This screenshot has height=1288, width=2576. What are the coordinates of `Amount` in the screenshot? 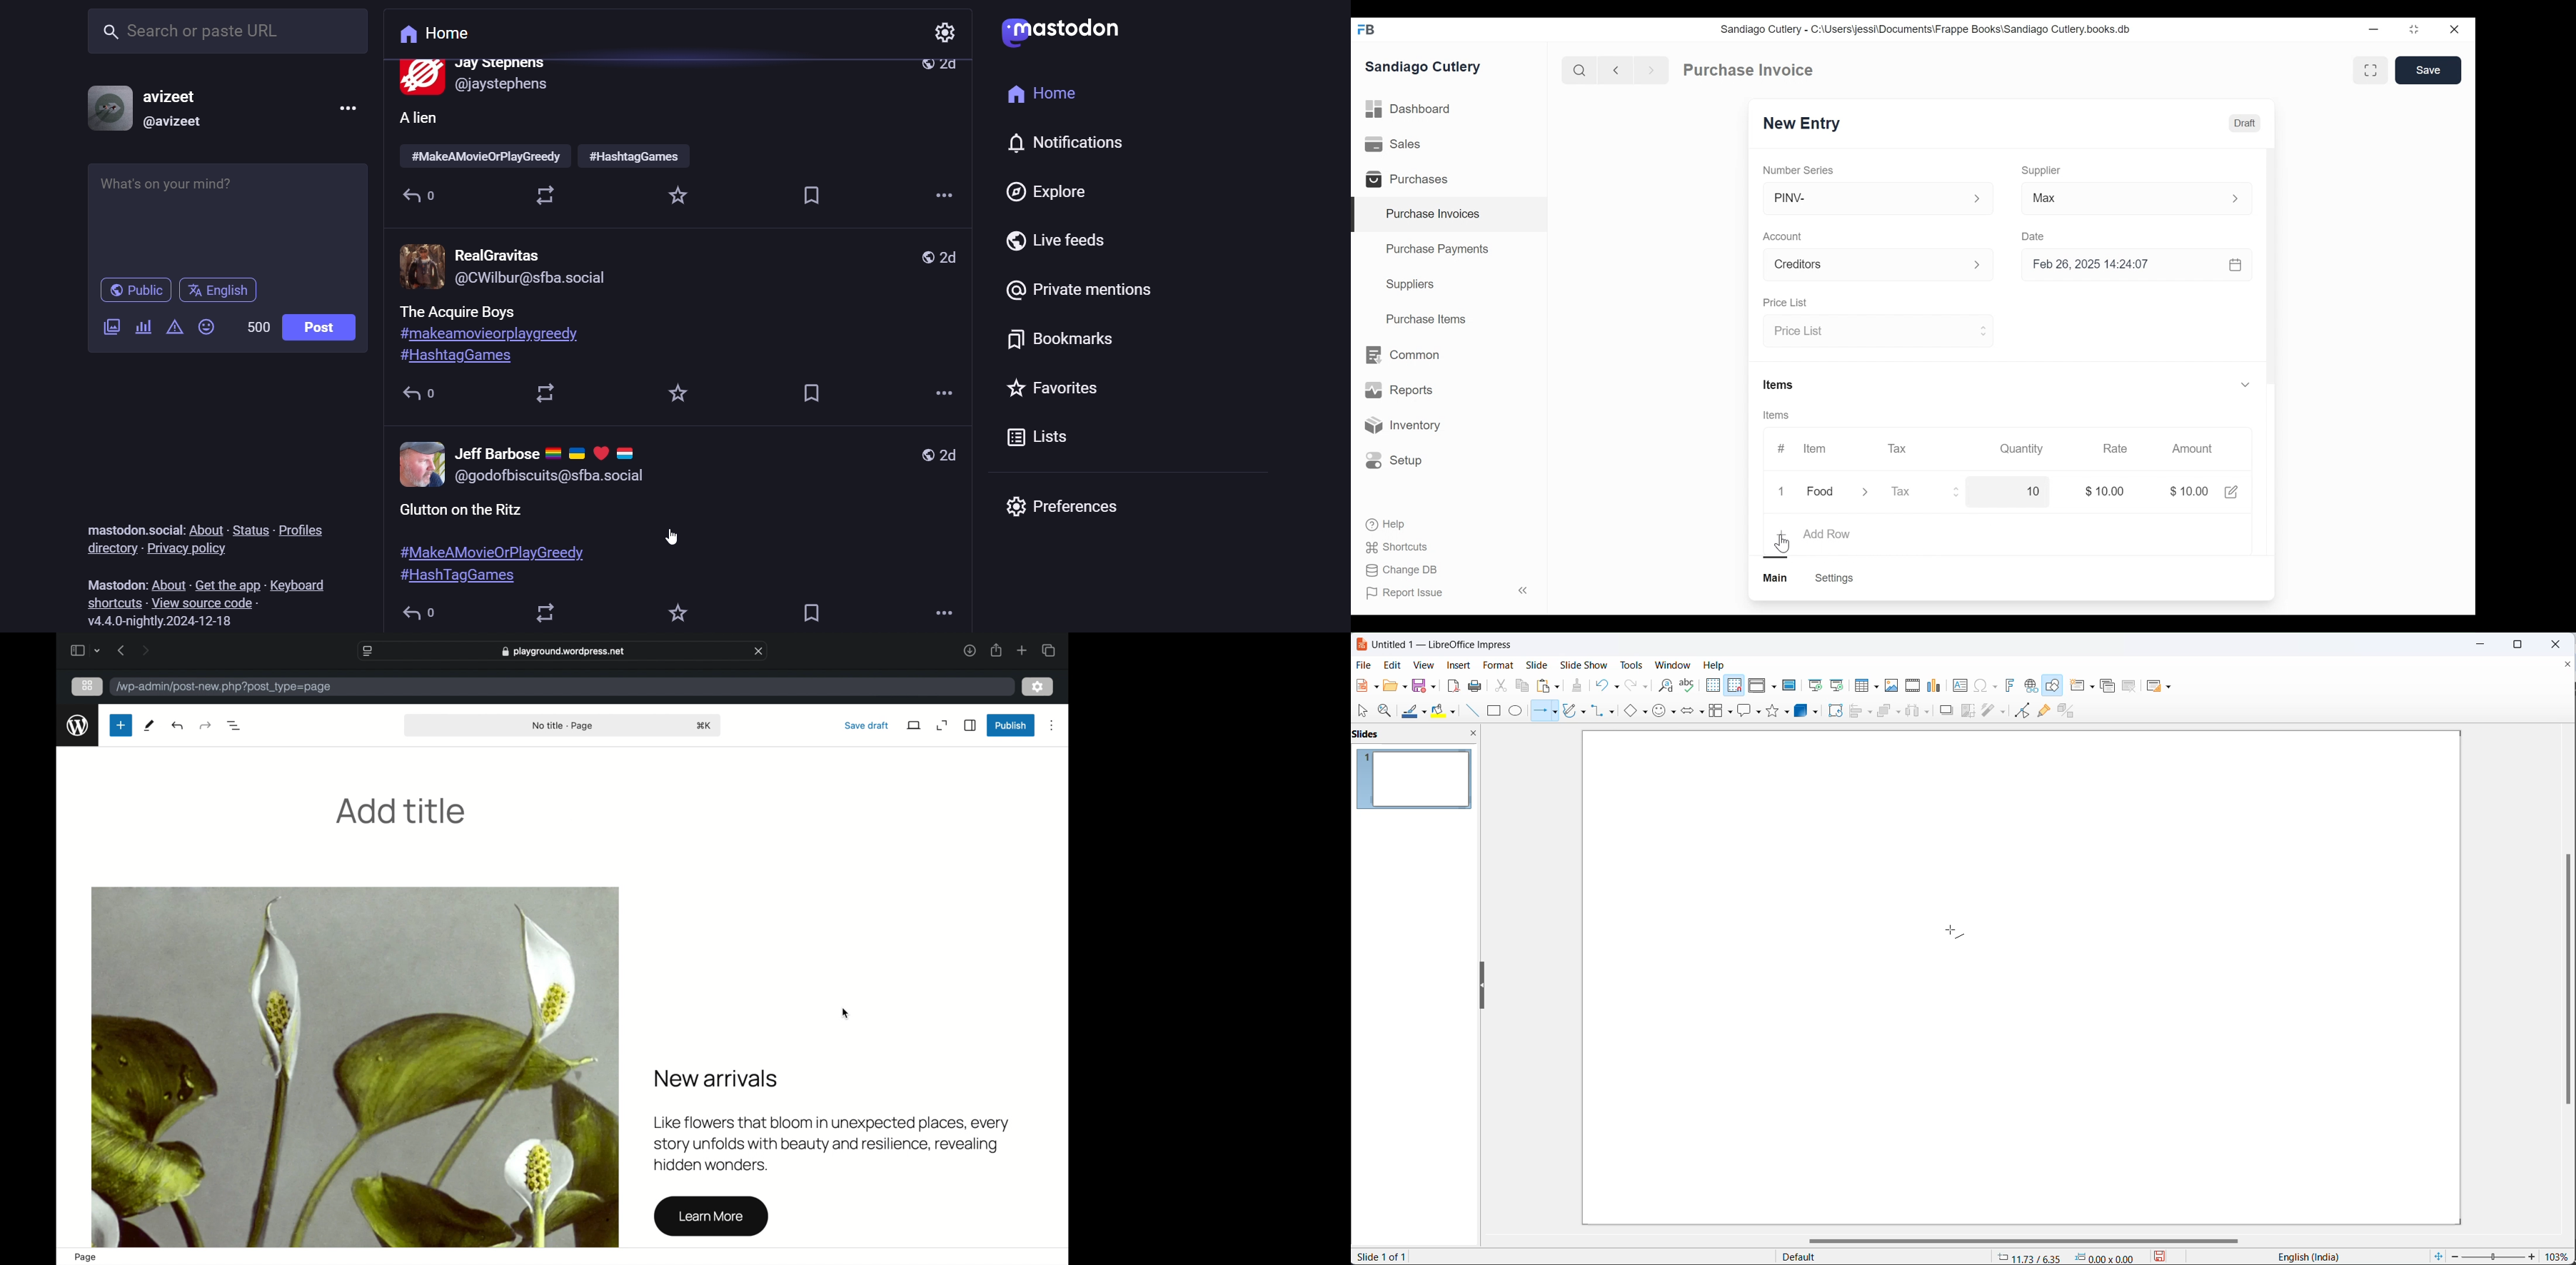 It's located at (2195, 449).